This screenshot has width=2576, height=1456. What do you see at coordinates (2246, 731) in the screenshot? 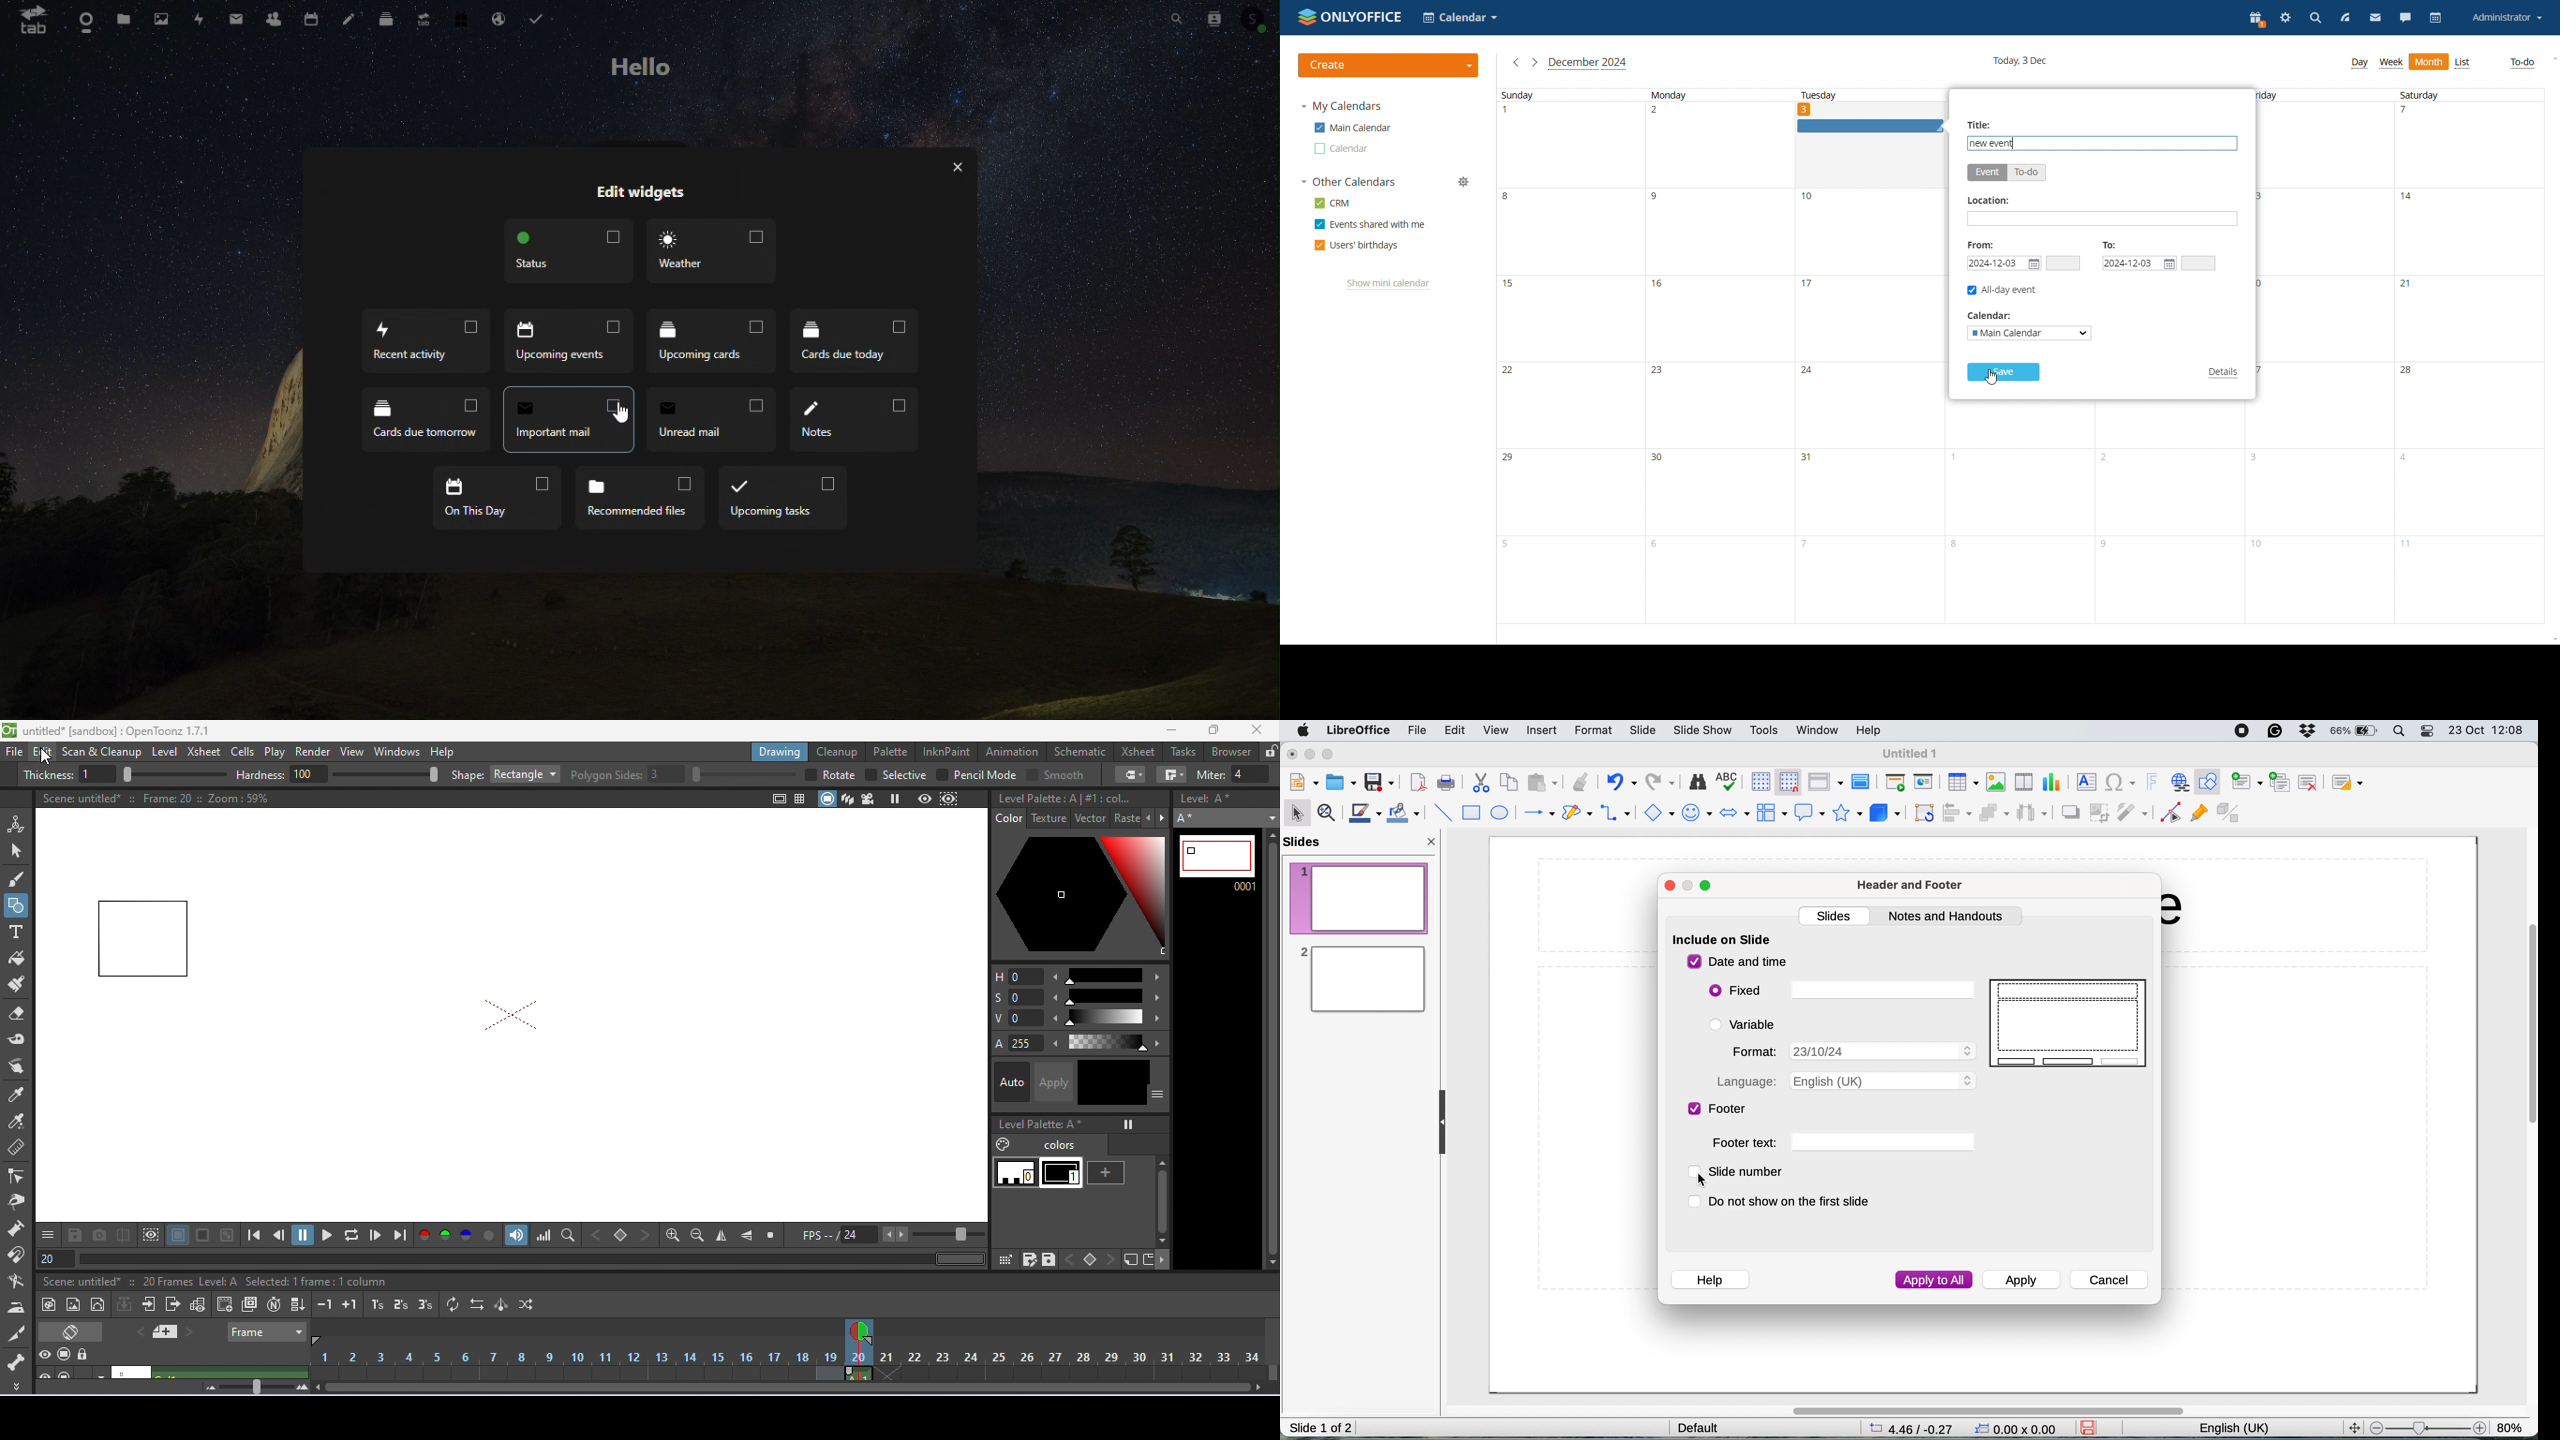
I see `screen recorder` at bounding box center [2246, 731].